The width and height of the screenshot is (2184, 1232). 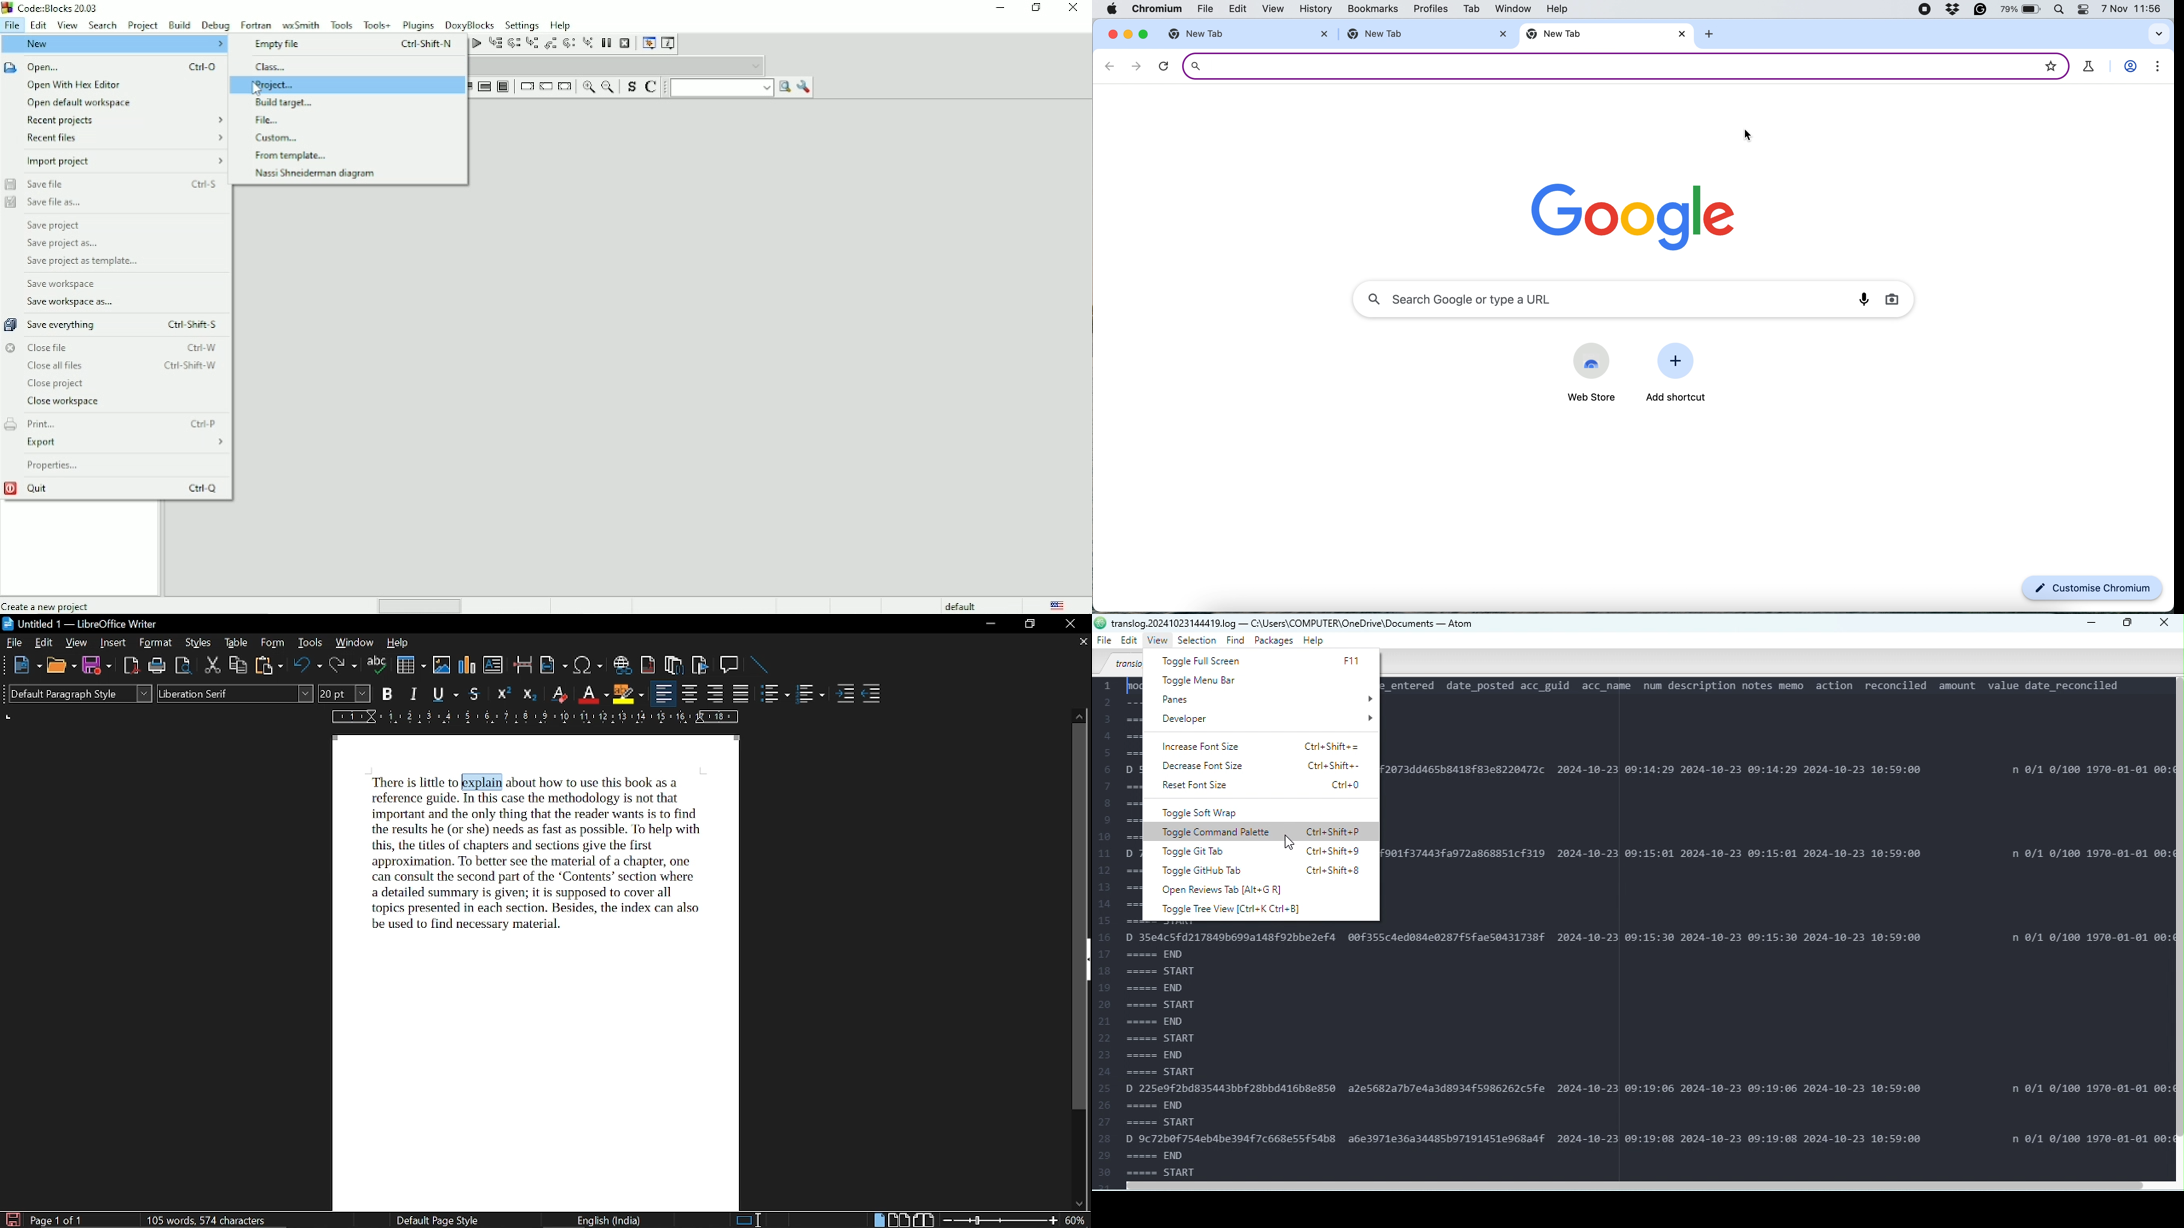 I want to click on styles, so click(x=199, y=644).